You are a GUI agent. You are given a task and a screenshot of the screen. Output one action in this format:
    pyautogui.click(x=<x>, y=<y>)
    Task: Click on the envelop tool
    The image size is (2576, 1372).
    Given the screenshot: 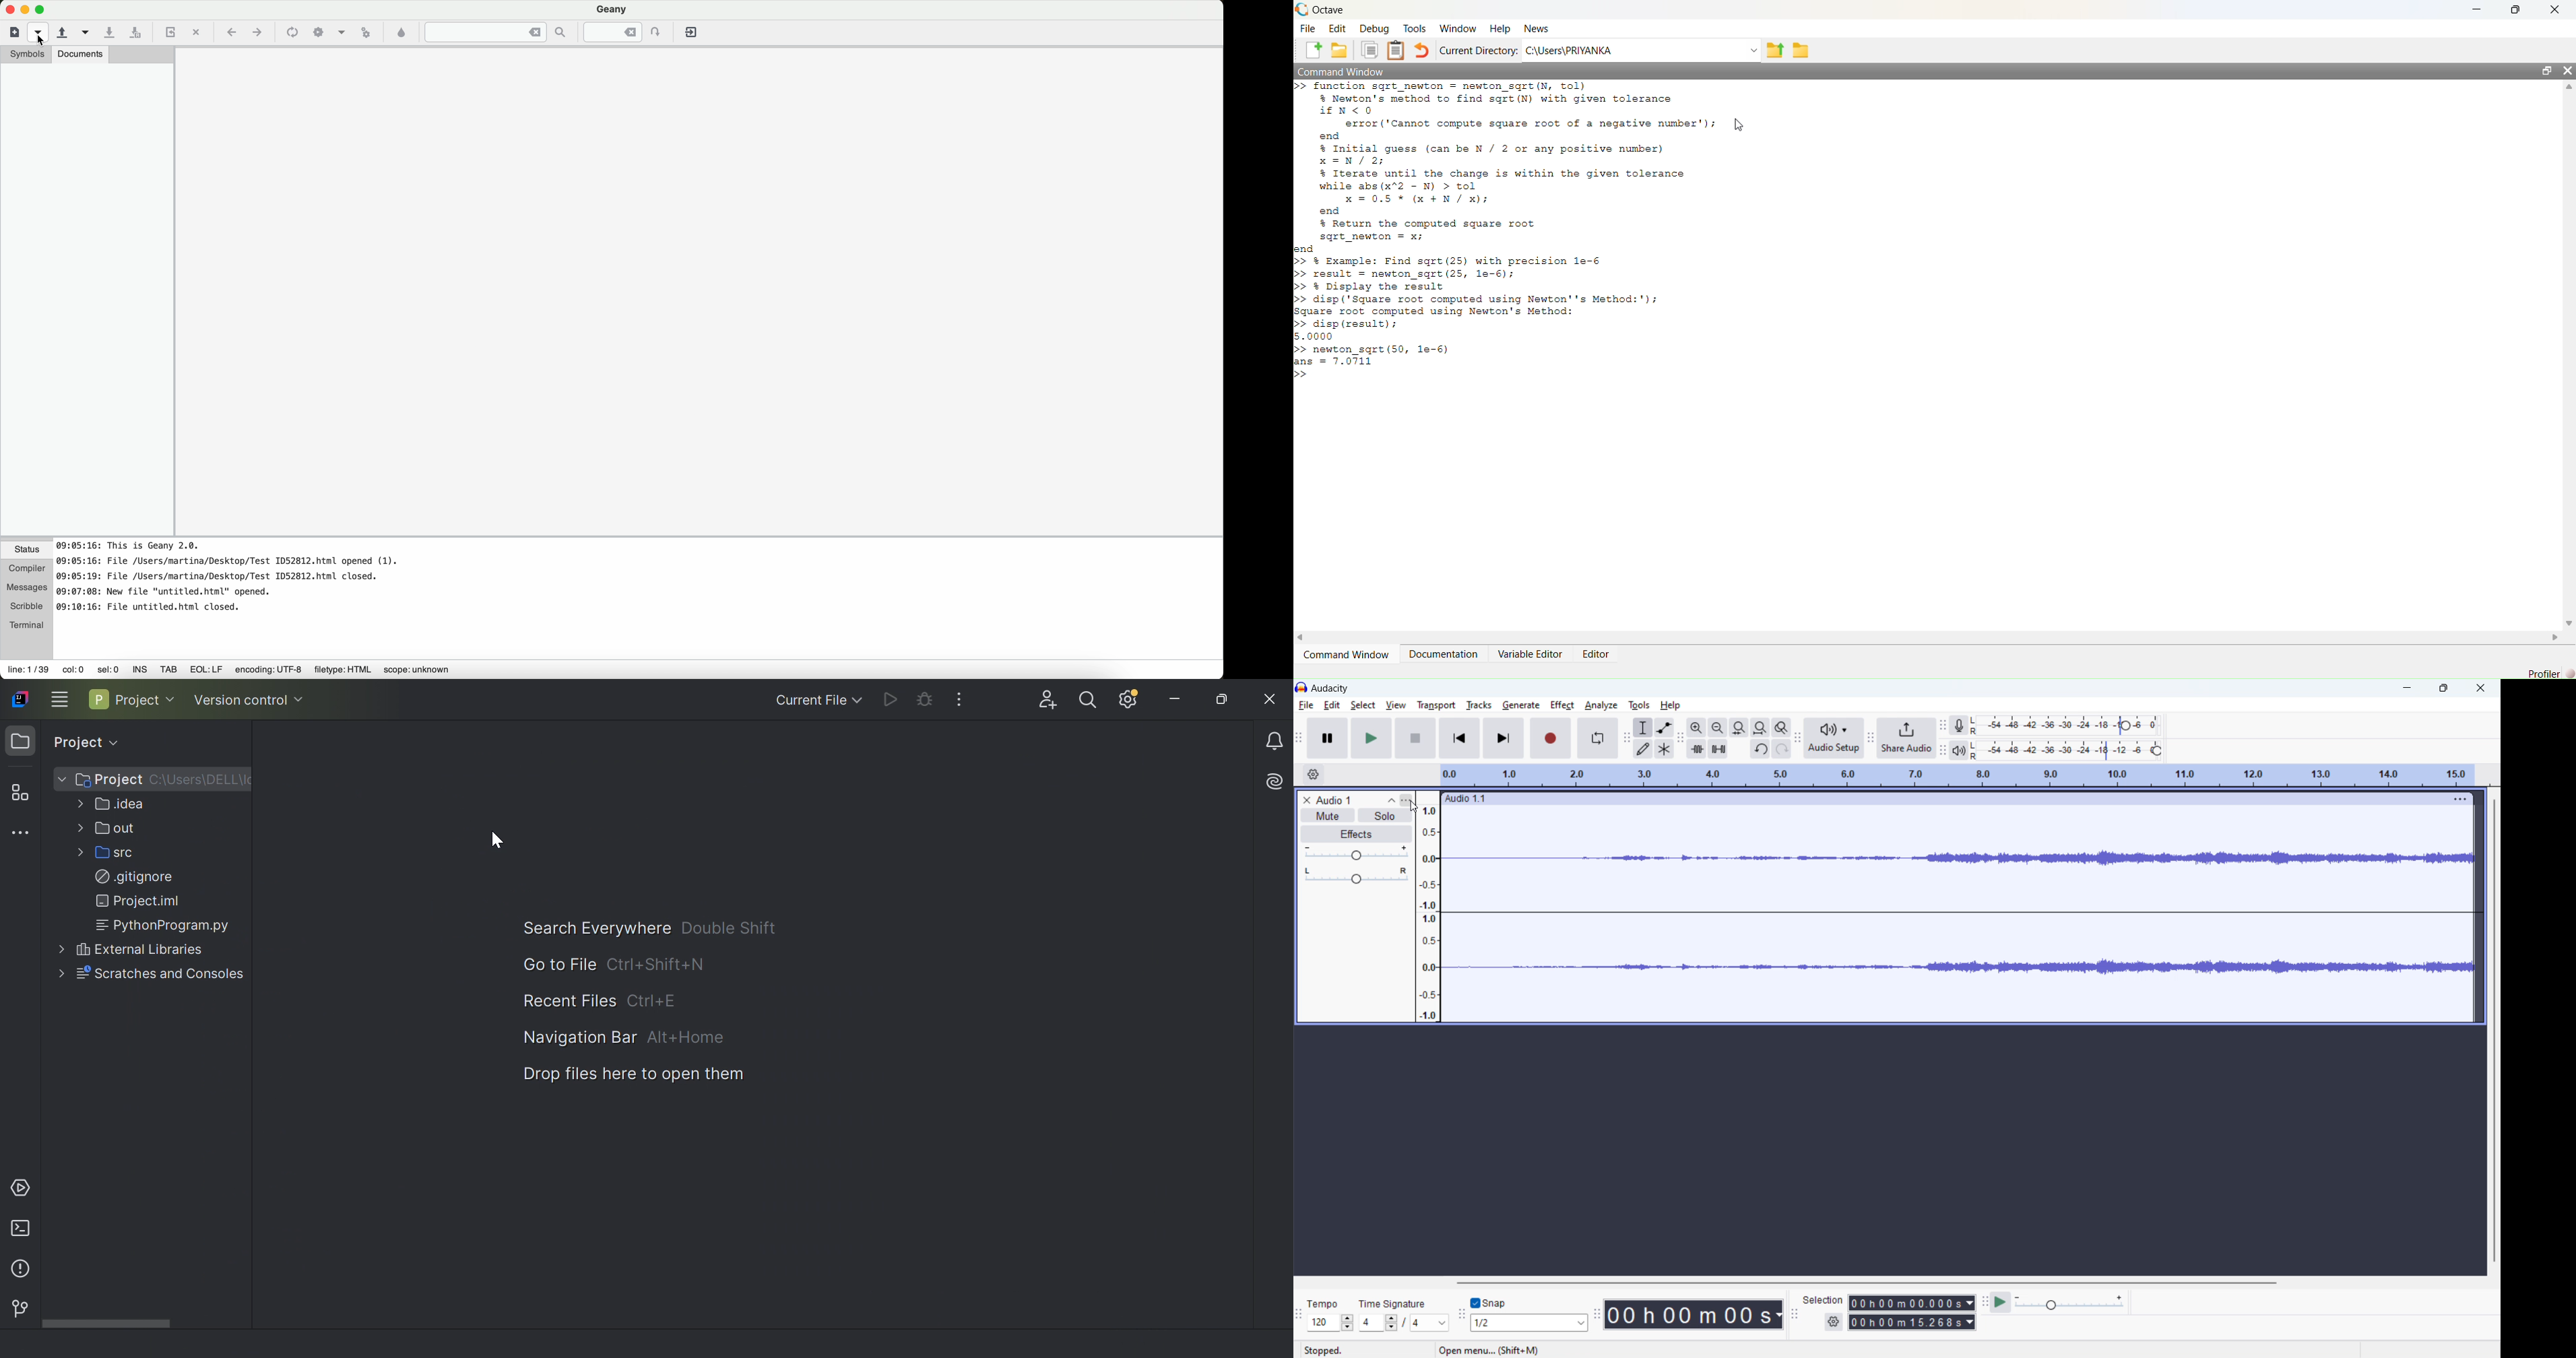 What is the action you would take?
    pyautogui.click(x=1664, y=727)
    